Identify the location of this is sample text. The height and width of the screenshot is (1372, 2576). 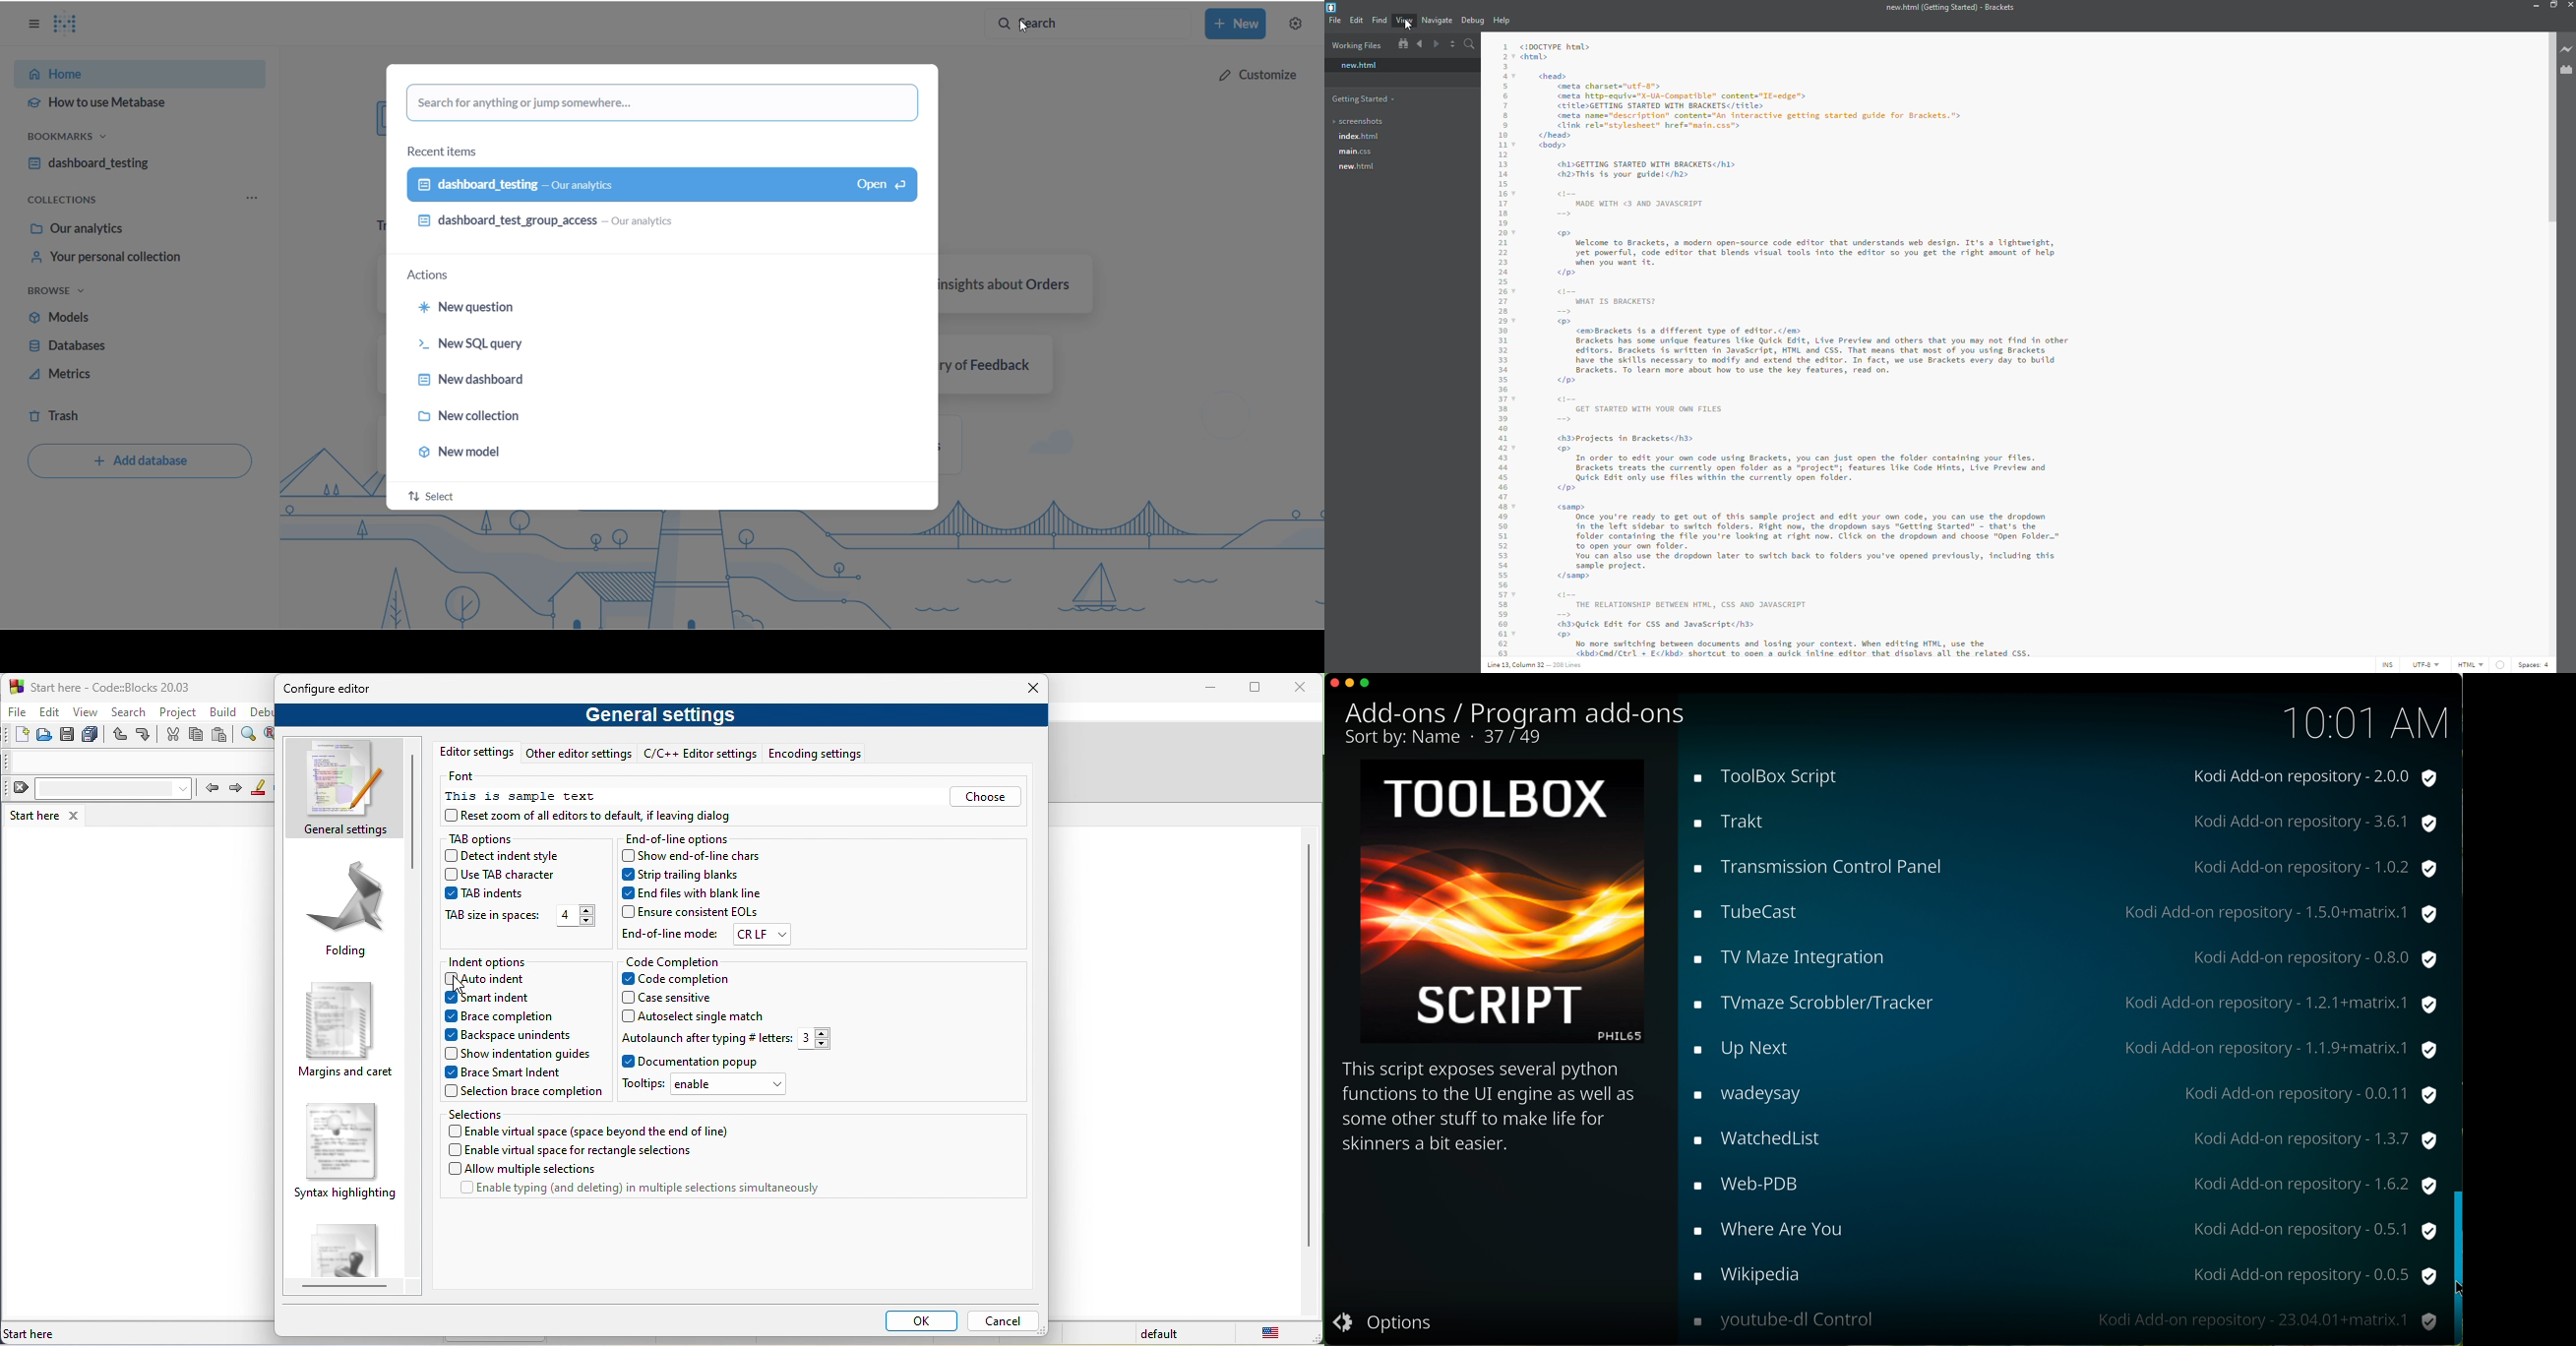
(534, 798).